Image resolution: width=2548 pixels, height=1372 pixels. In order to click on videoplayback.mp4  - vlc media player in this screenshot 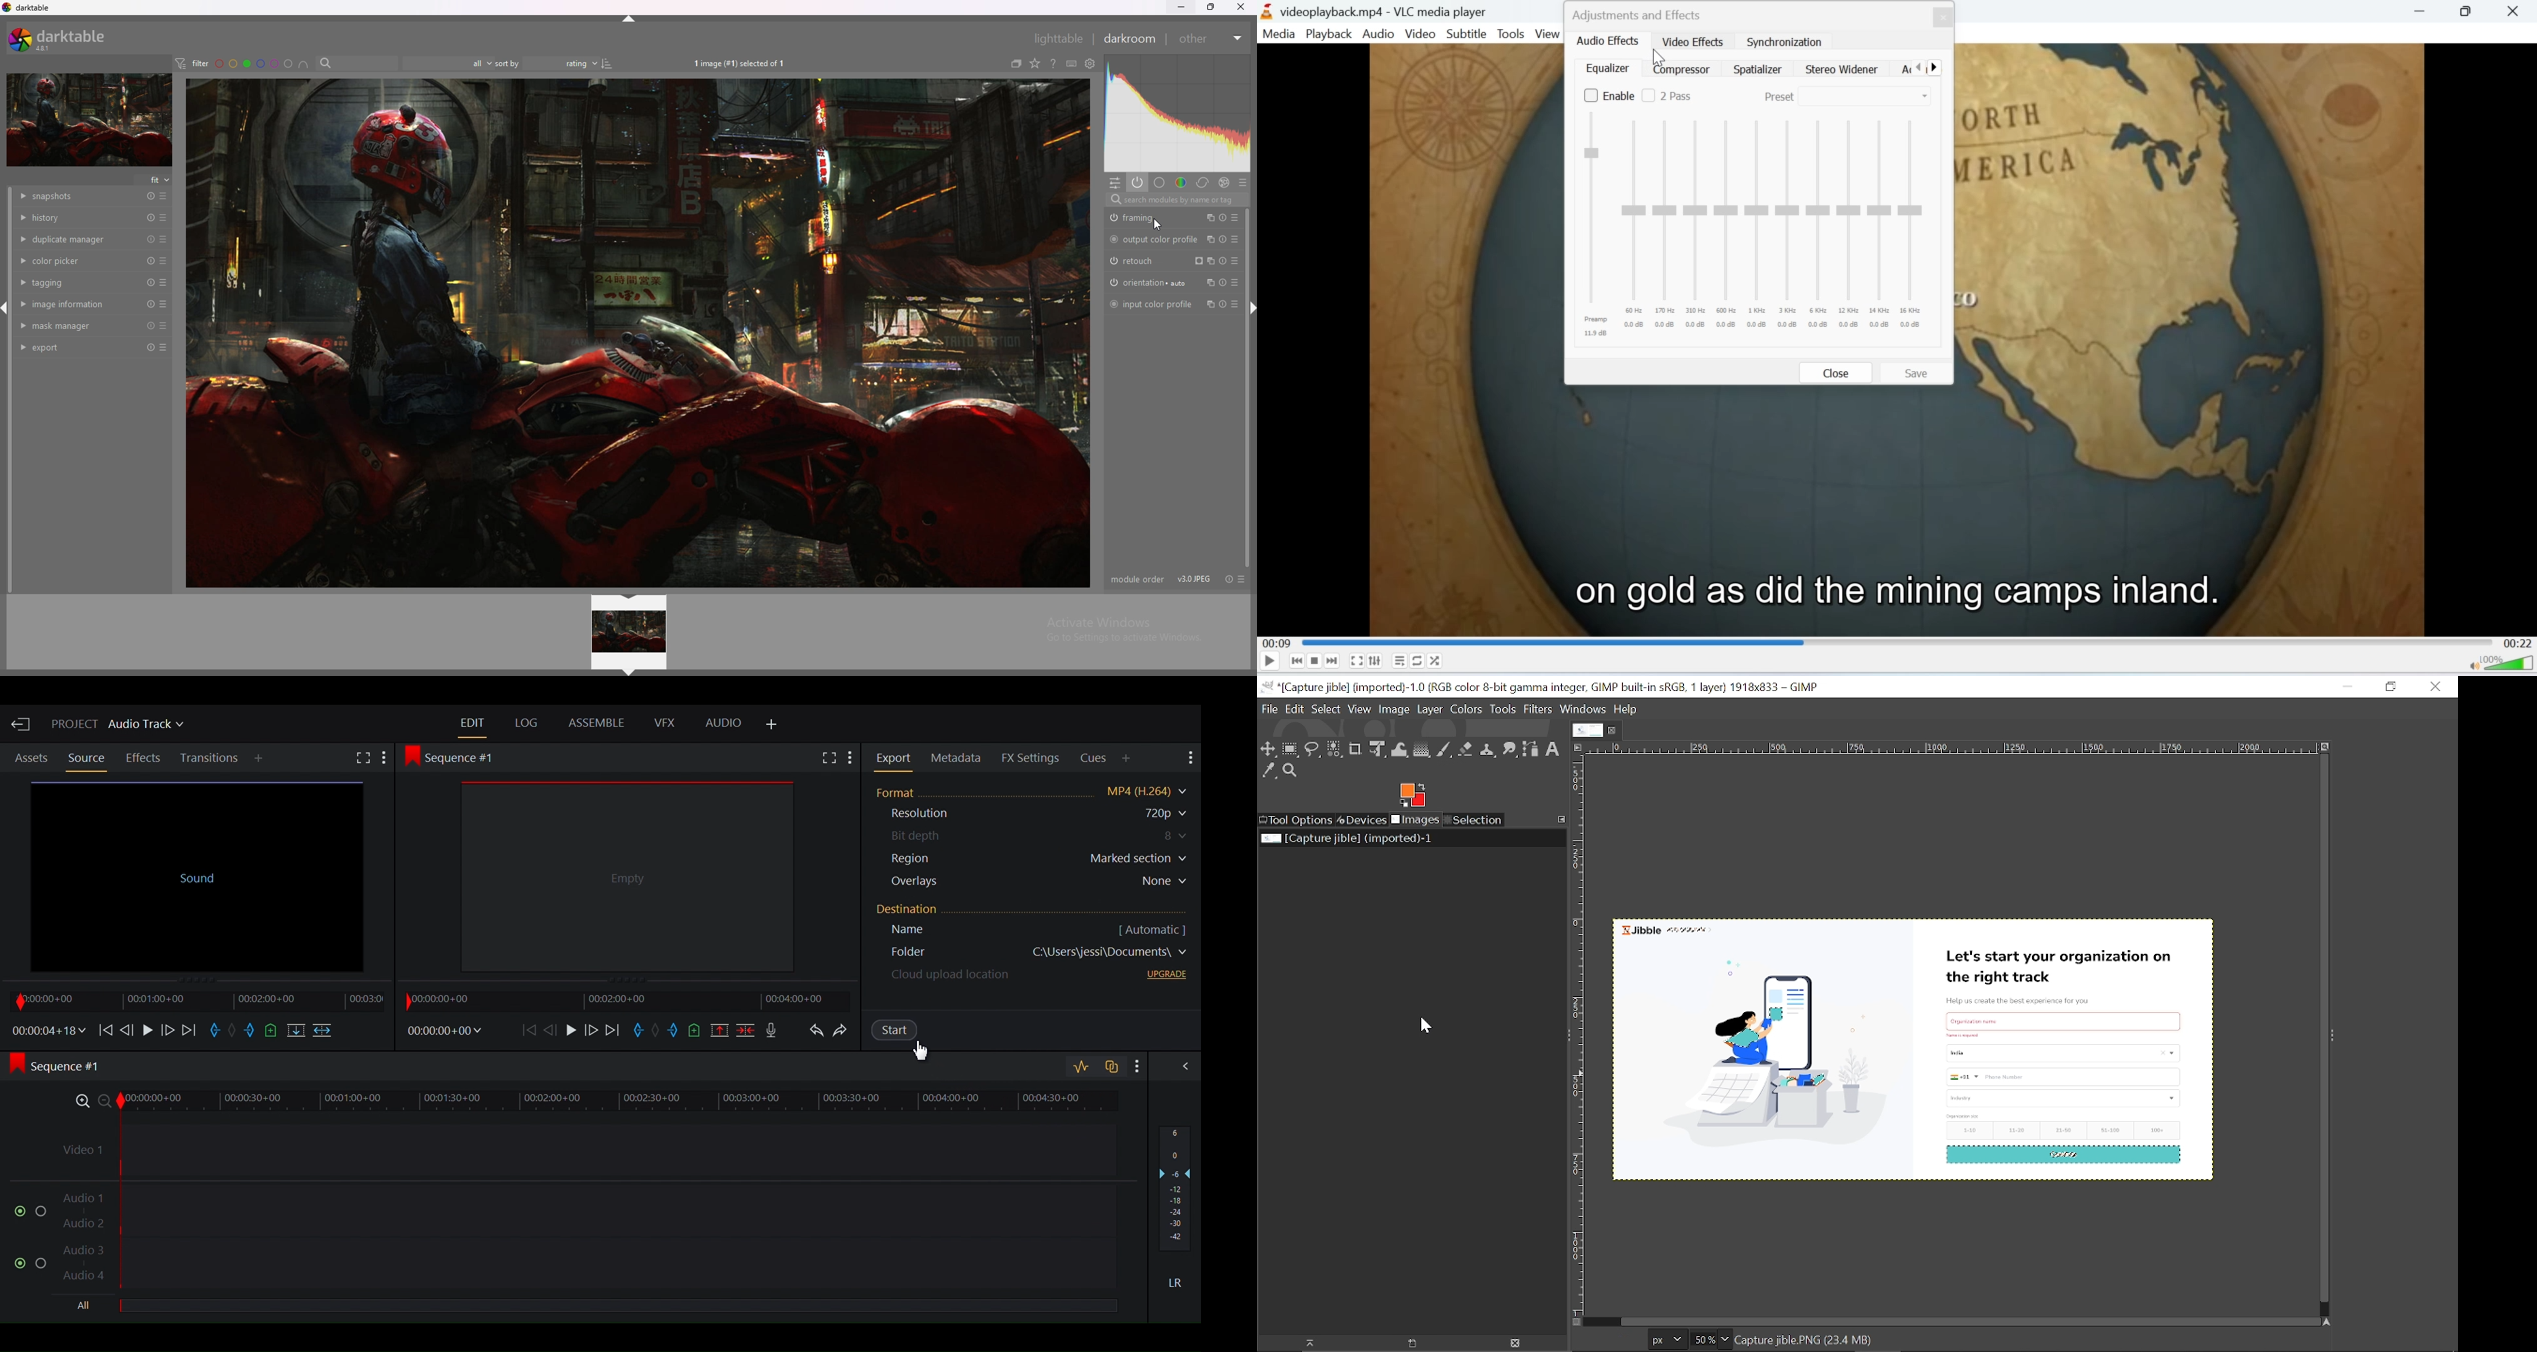, I will do `click(1376, 10)`.